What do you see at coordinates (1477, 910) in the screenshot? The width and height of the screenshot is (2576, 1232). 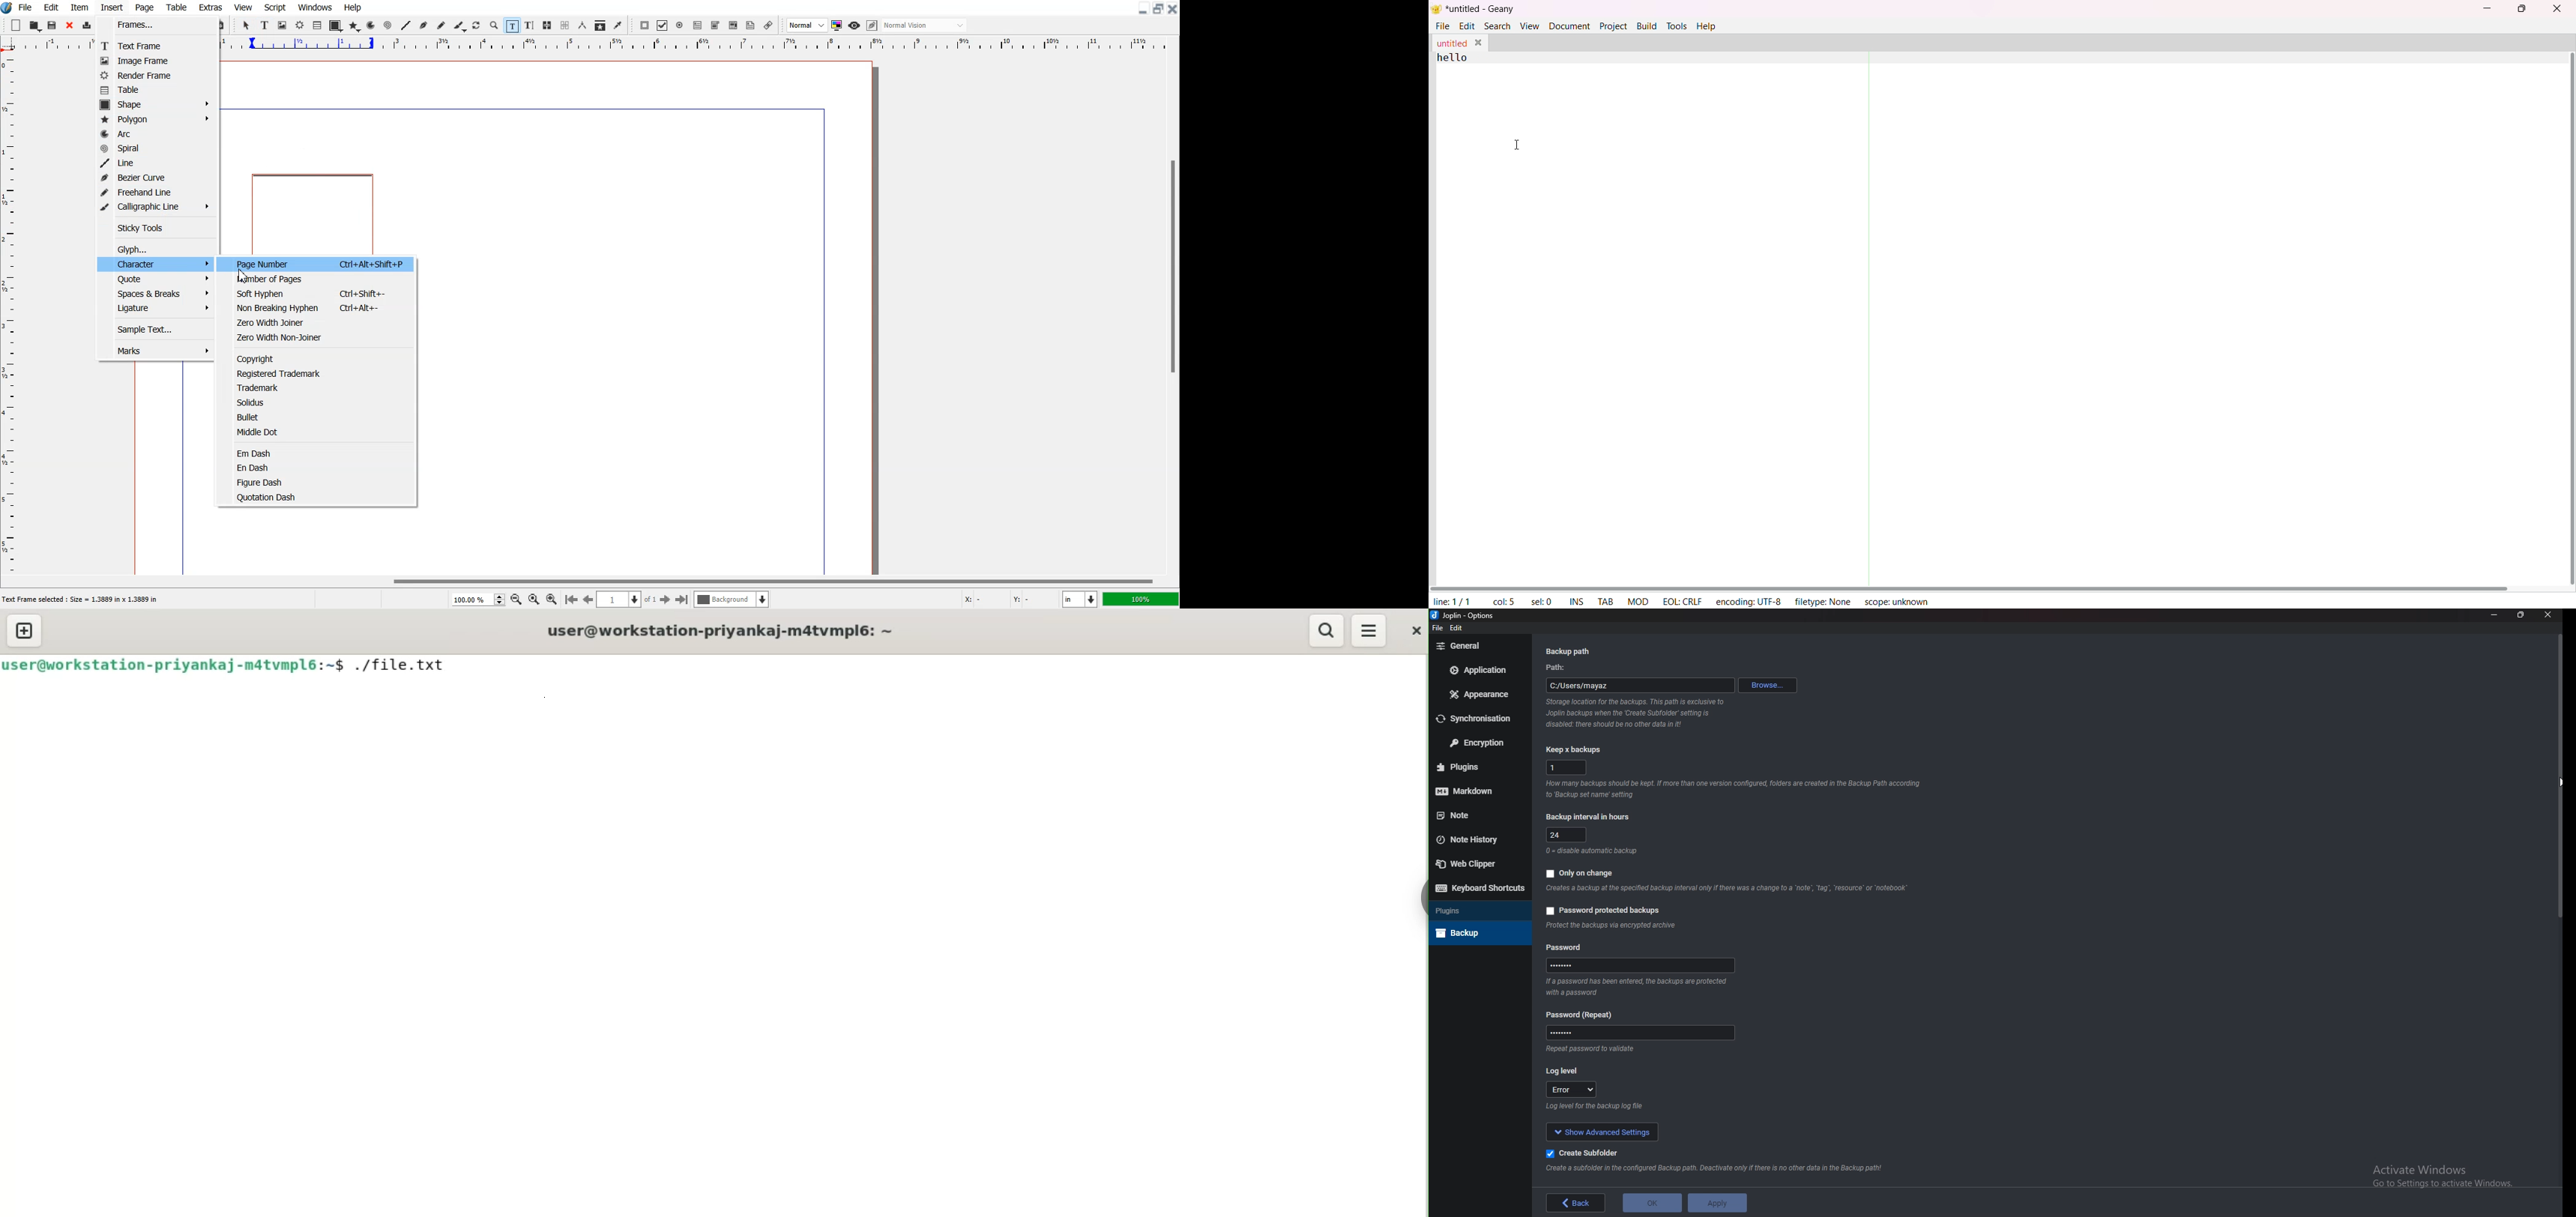 I see `Plugins` at bounding box center [1477, 910].